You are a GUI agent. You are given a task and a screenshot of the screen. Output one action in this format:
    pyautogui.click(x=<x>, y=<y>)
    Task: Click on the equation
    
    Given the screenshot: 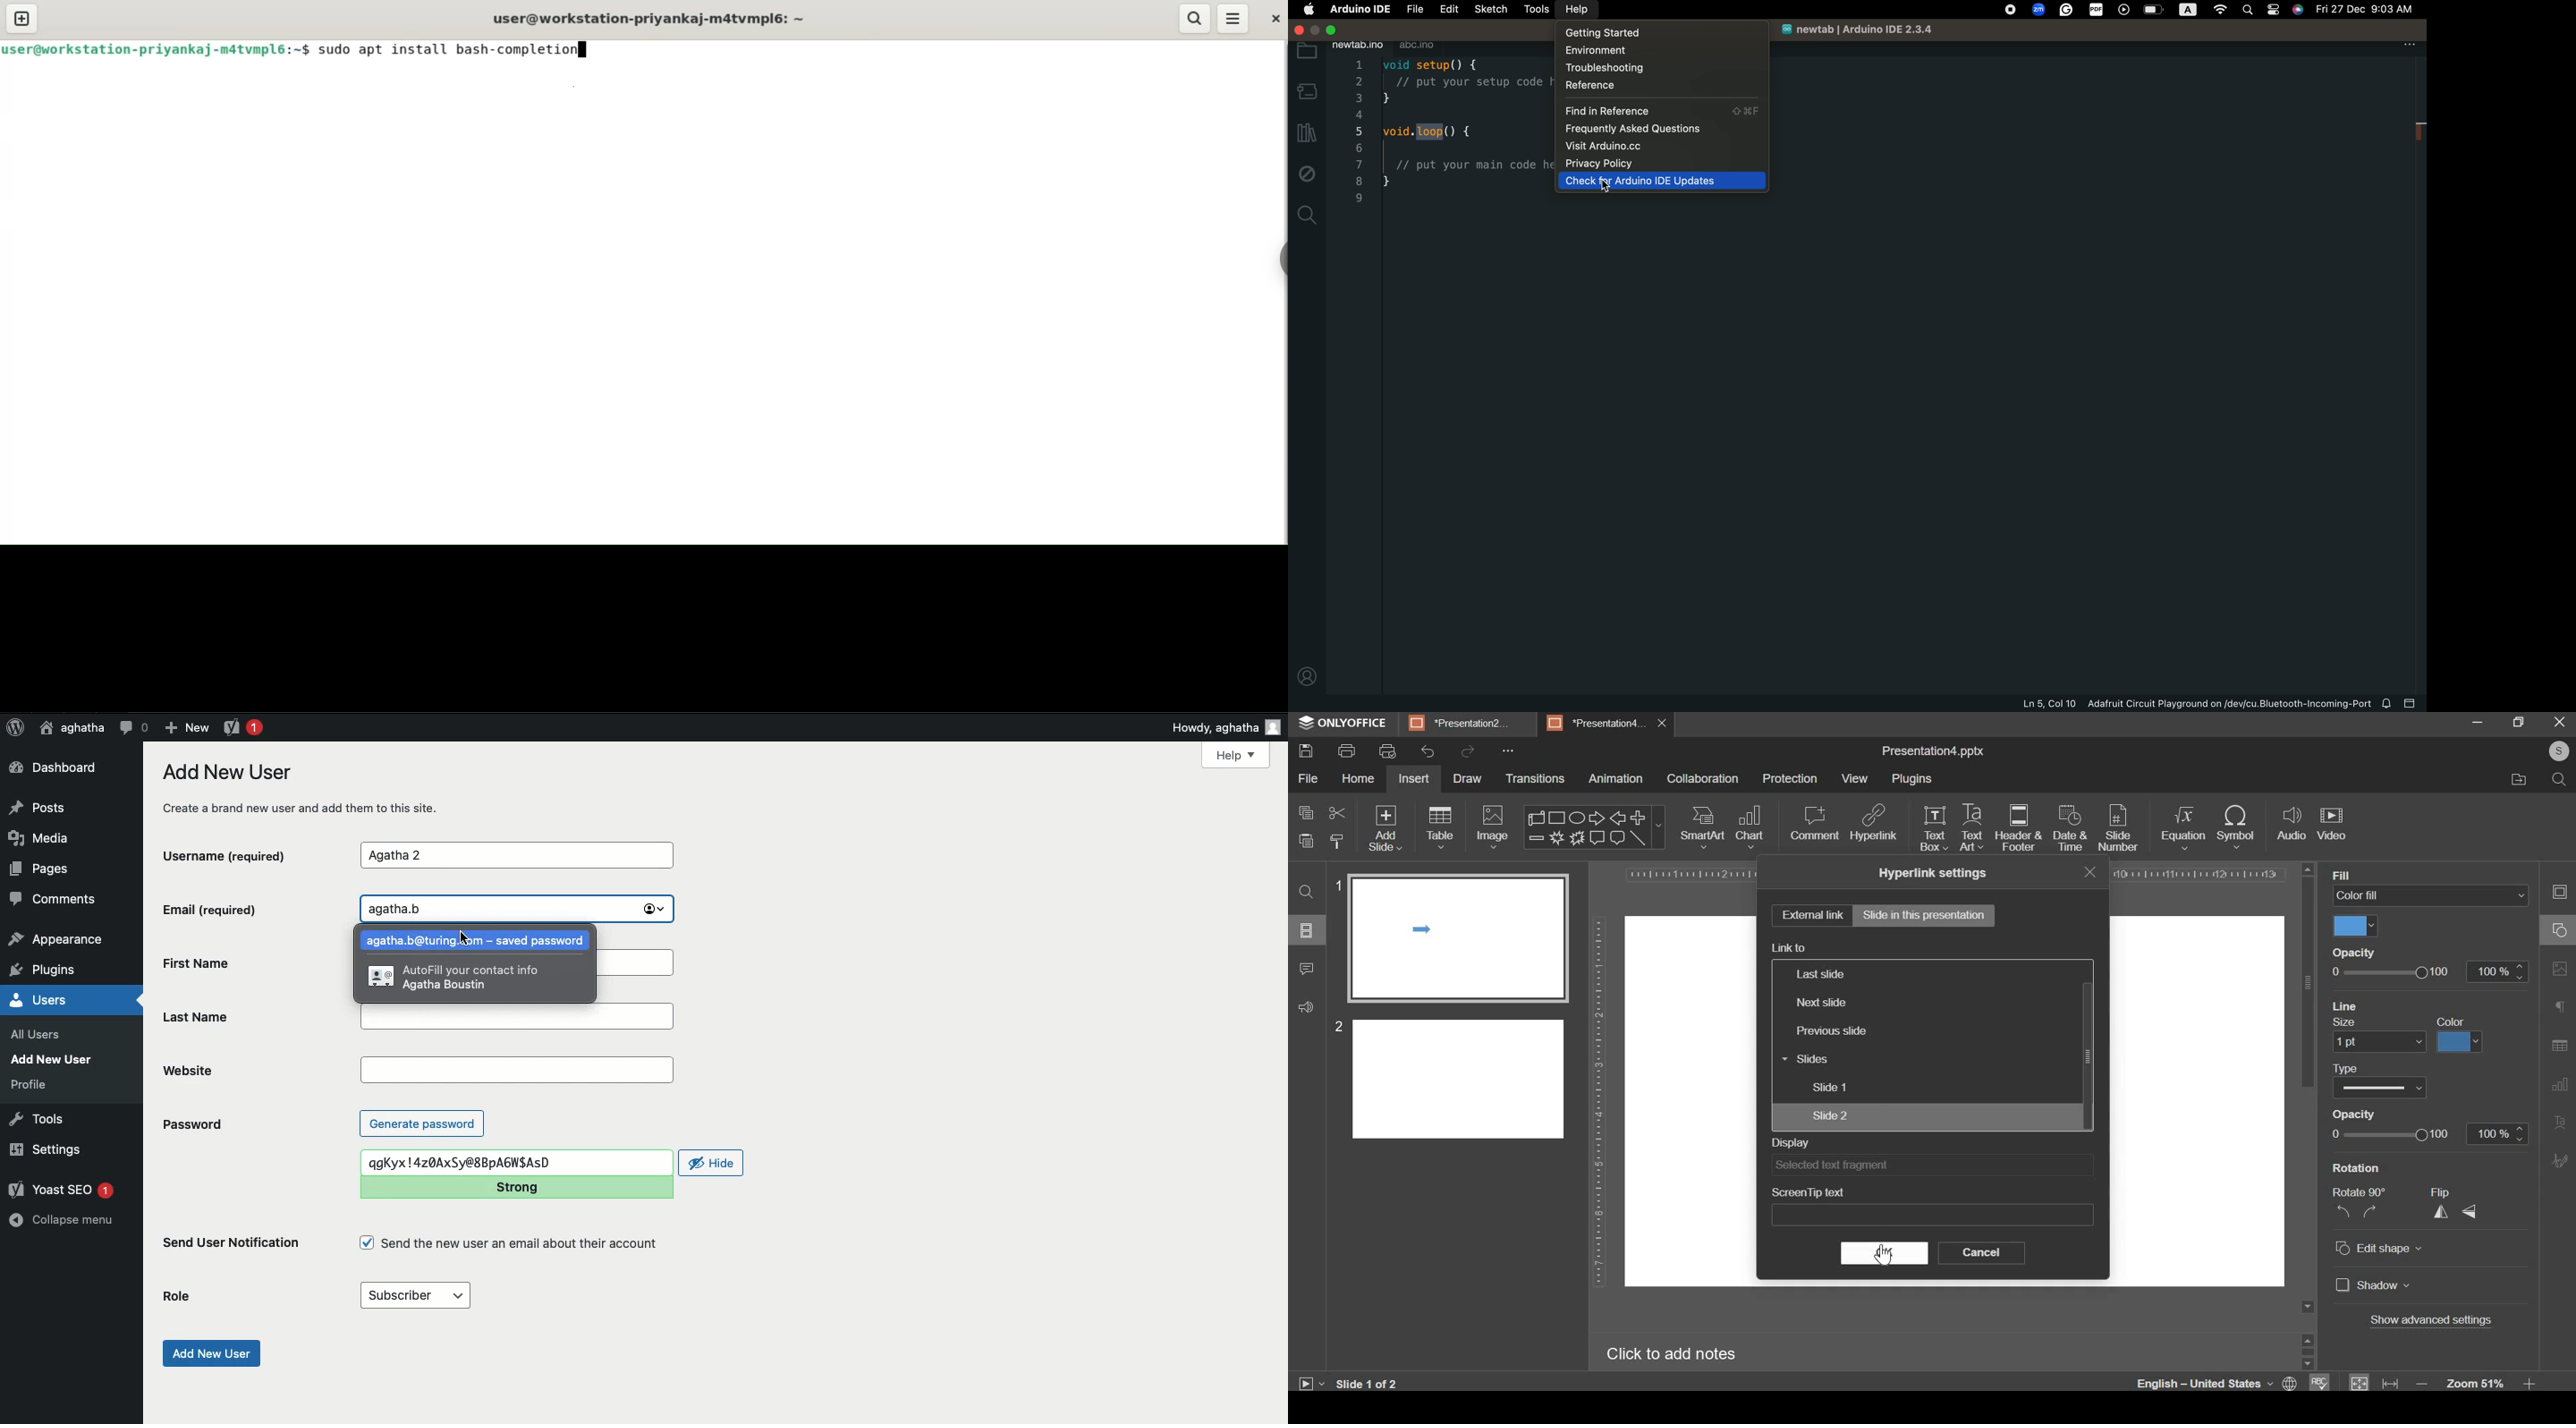 What is the action you would take?
    pyautogui.click(x=2183, y=827)
    